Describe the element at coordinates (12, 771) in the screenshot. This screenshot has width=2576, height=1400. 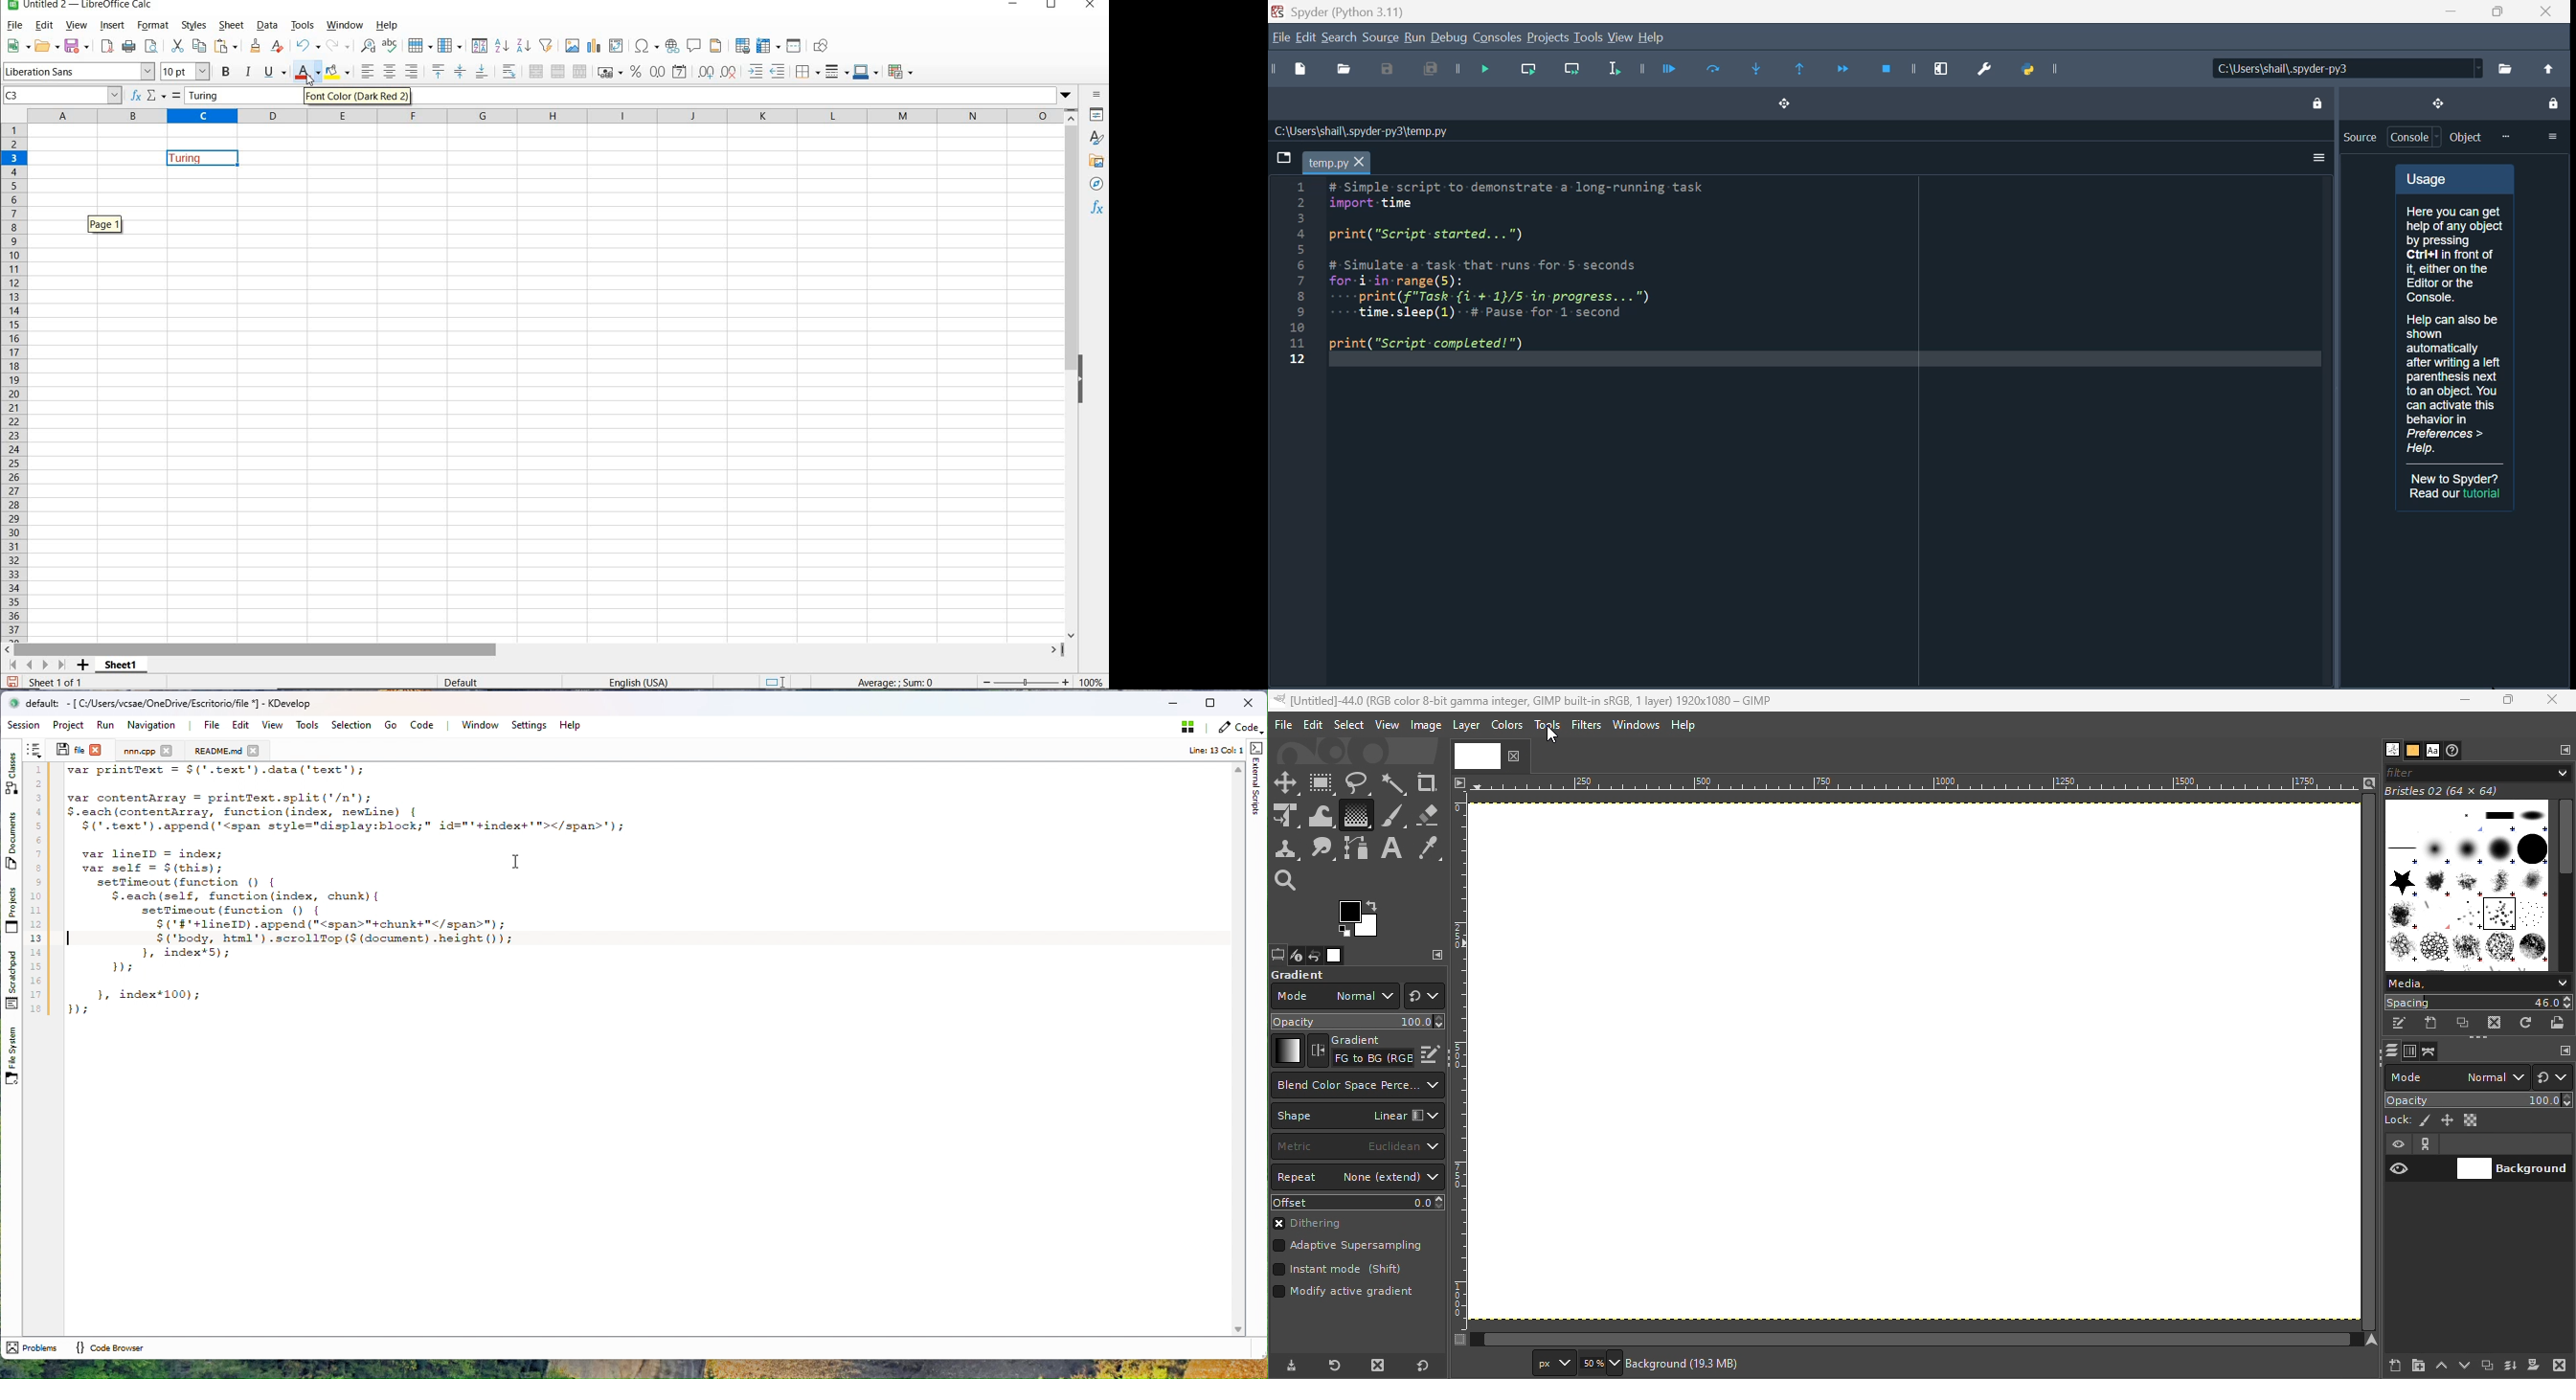
I see `Class` at that location.